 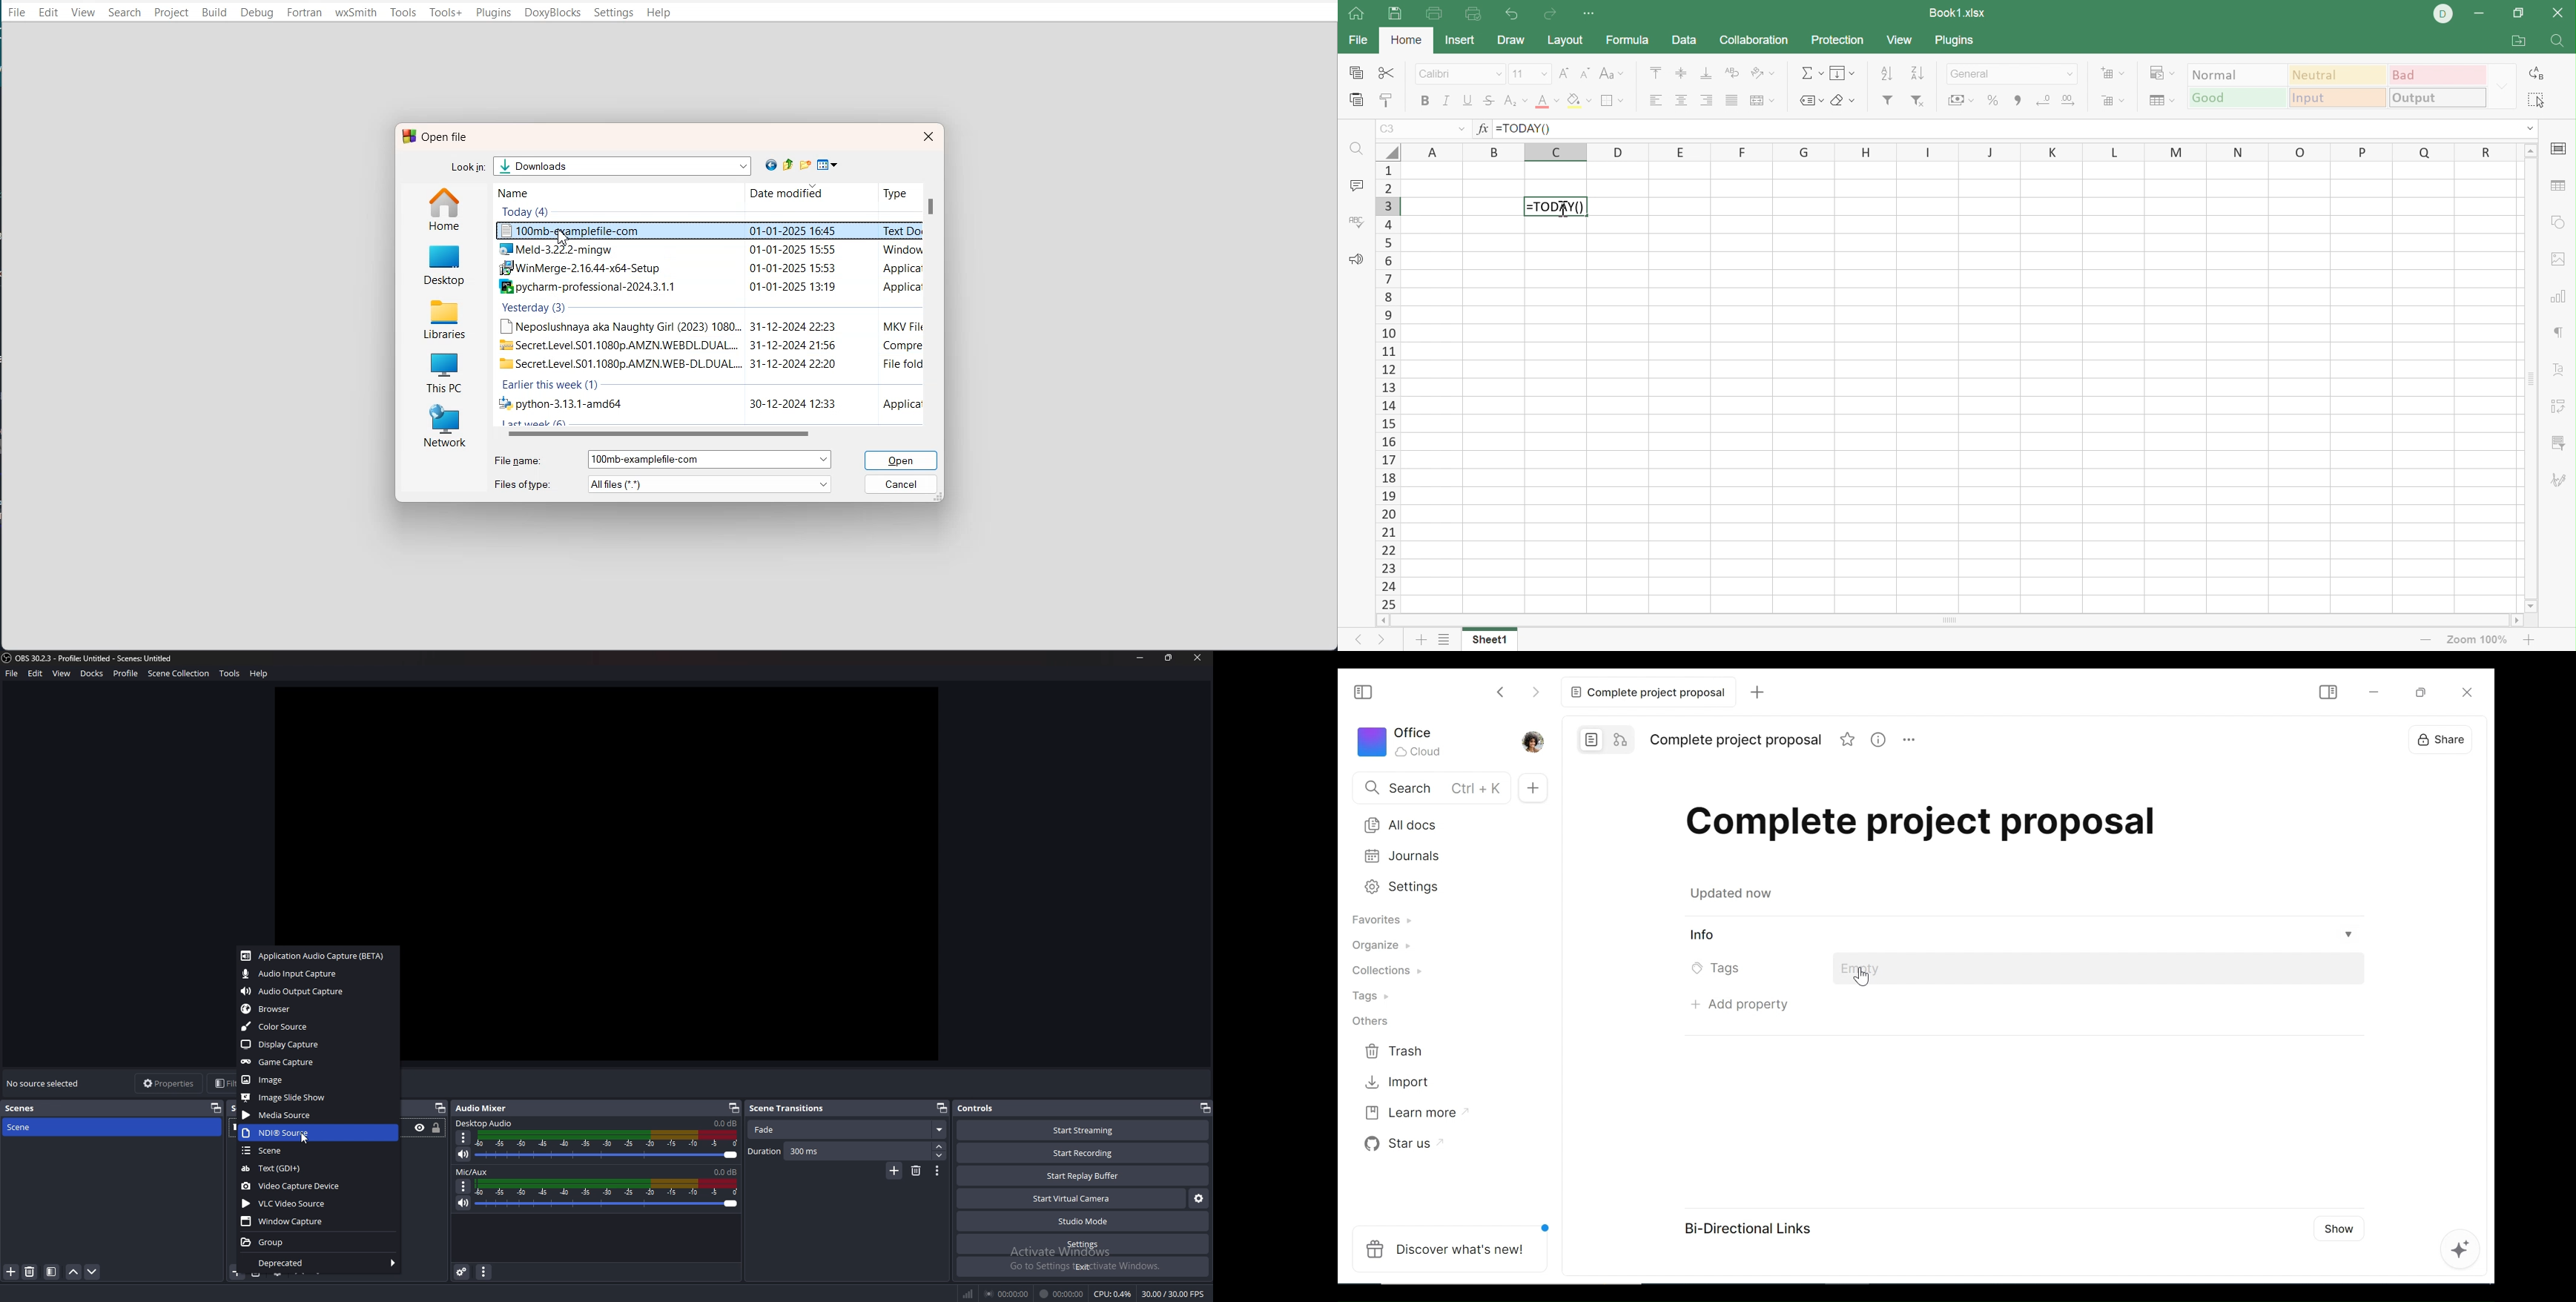 What do you see at coordinates (318, 1187) in the screenshot?
I see `video capture device` at bounding box center [318, 1187].